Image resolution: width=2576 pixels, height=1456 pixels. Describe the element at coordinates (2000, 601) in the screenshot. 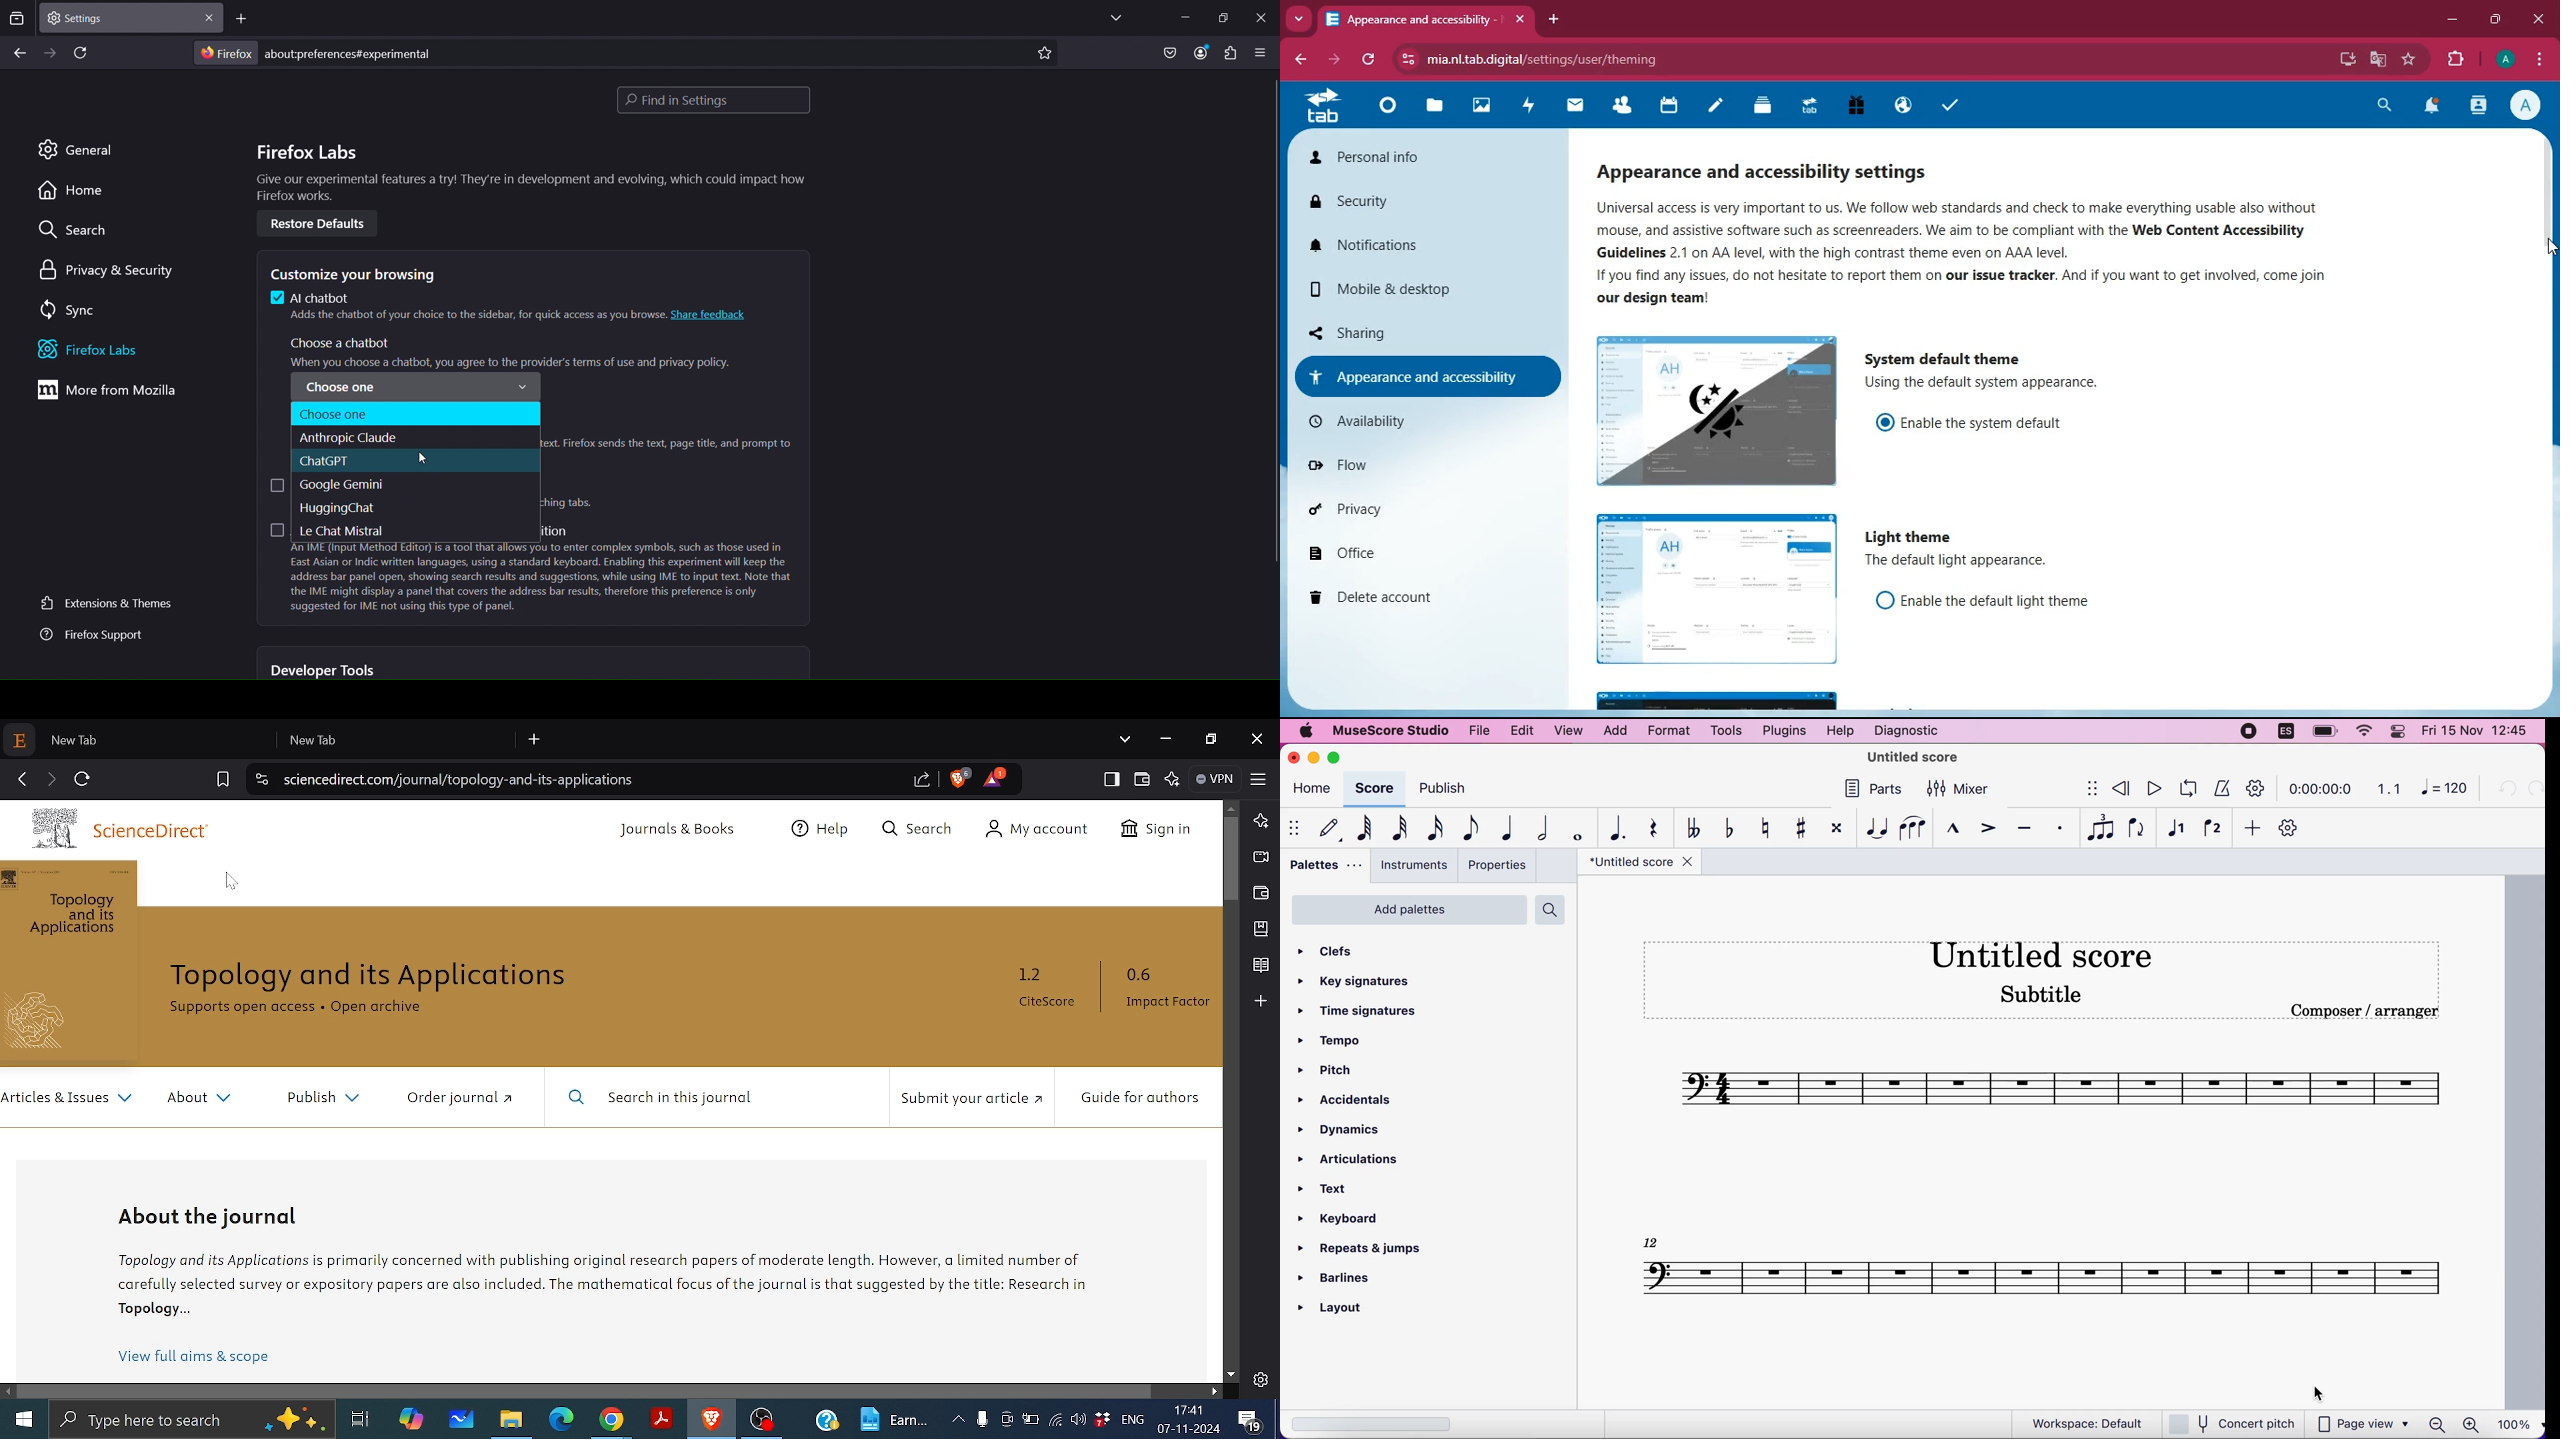

I see `enable` at that location.